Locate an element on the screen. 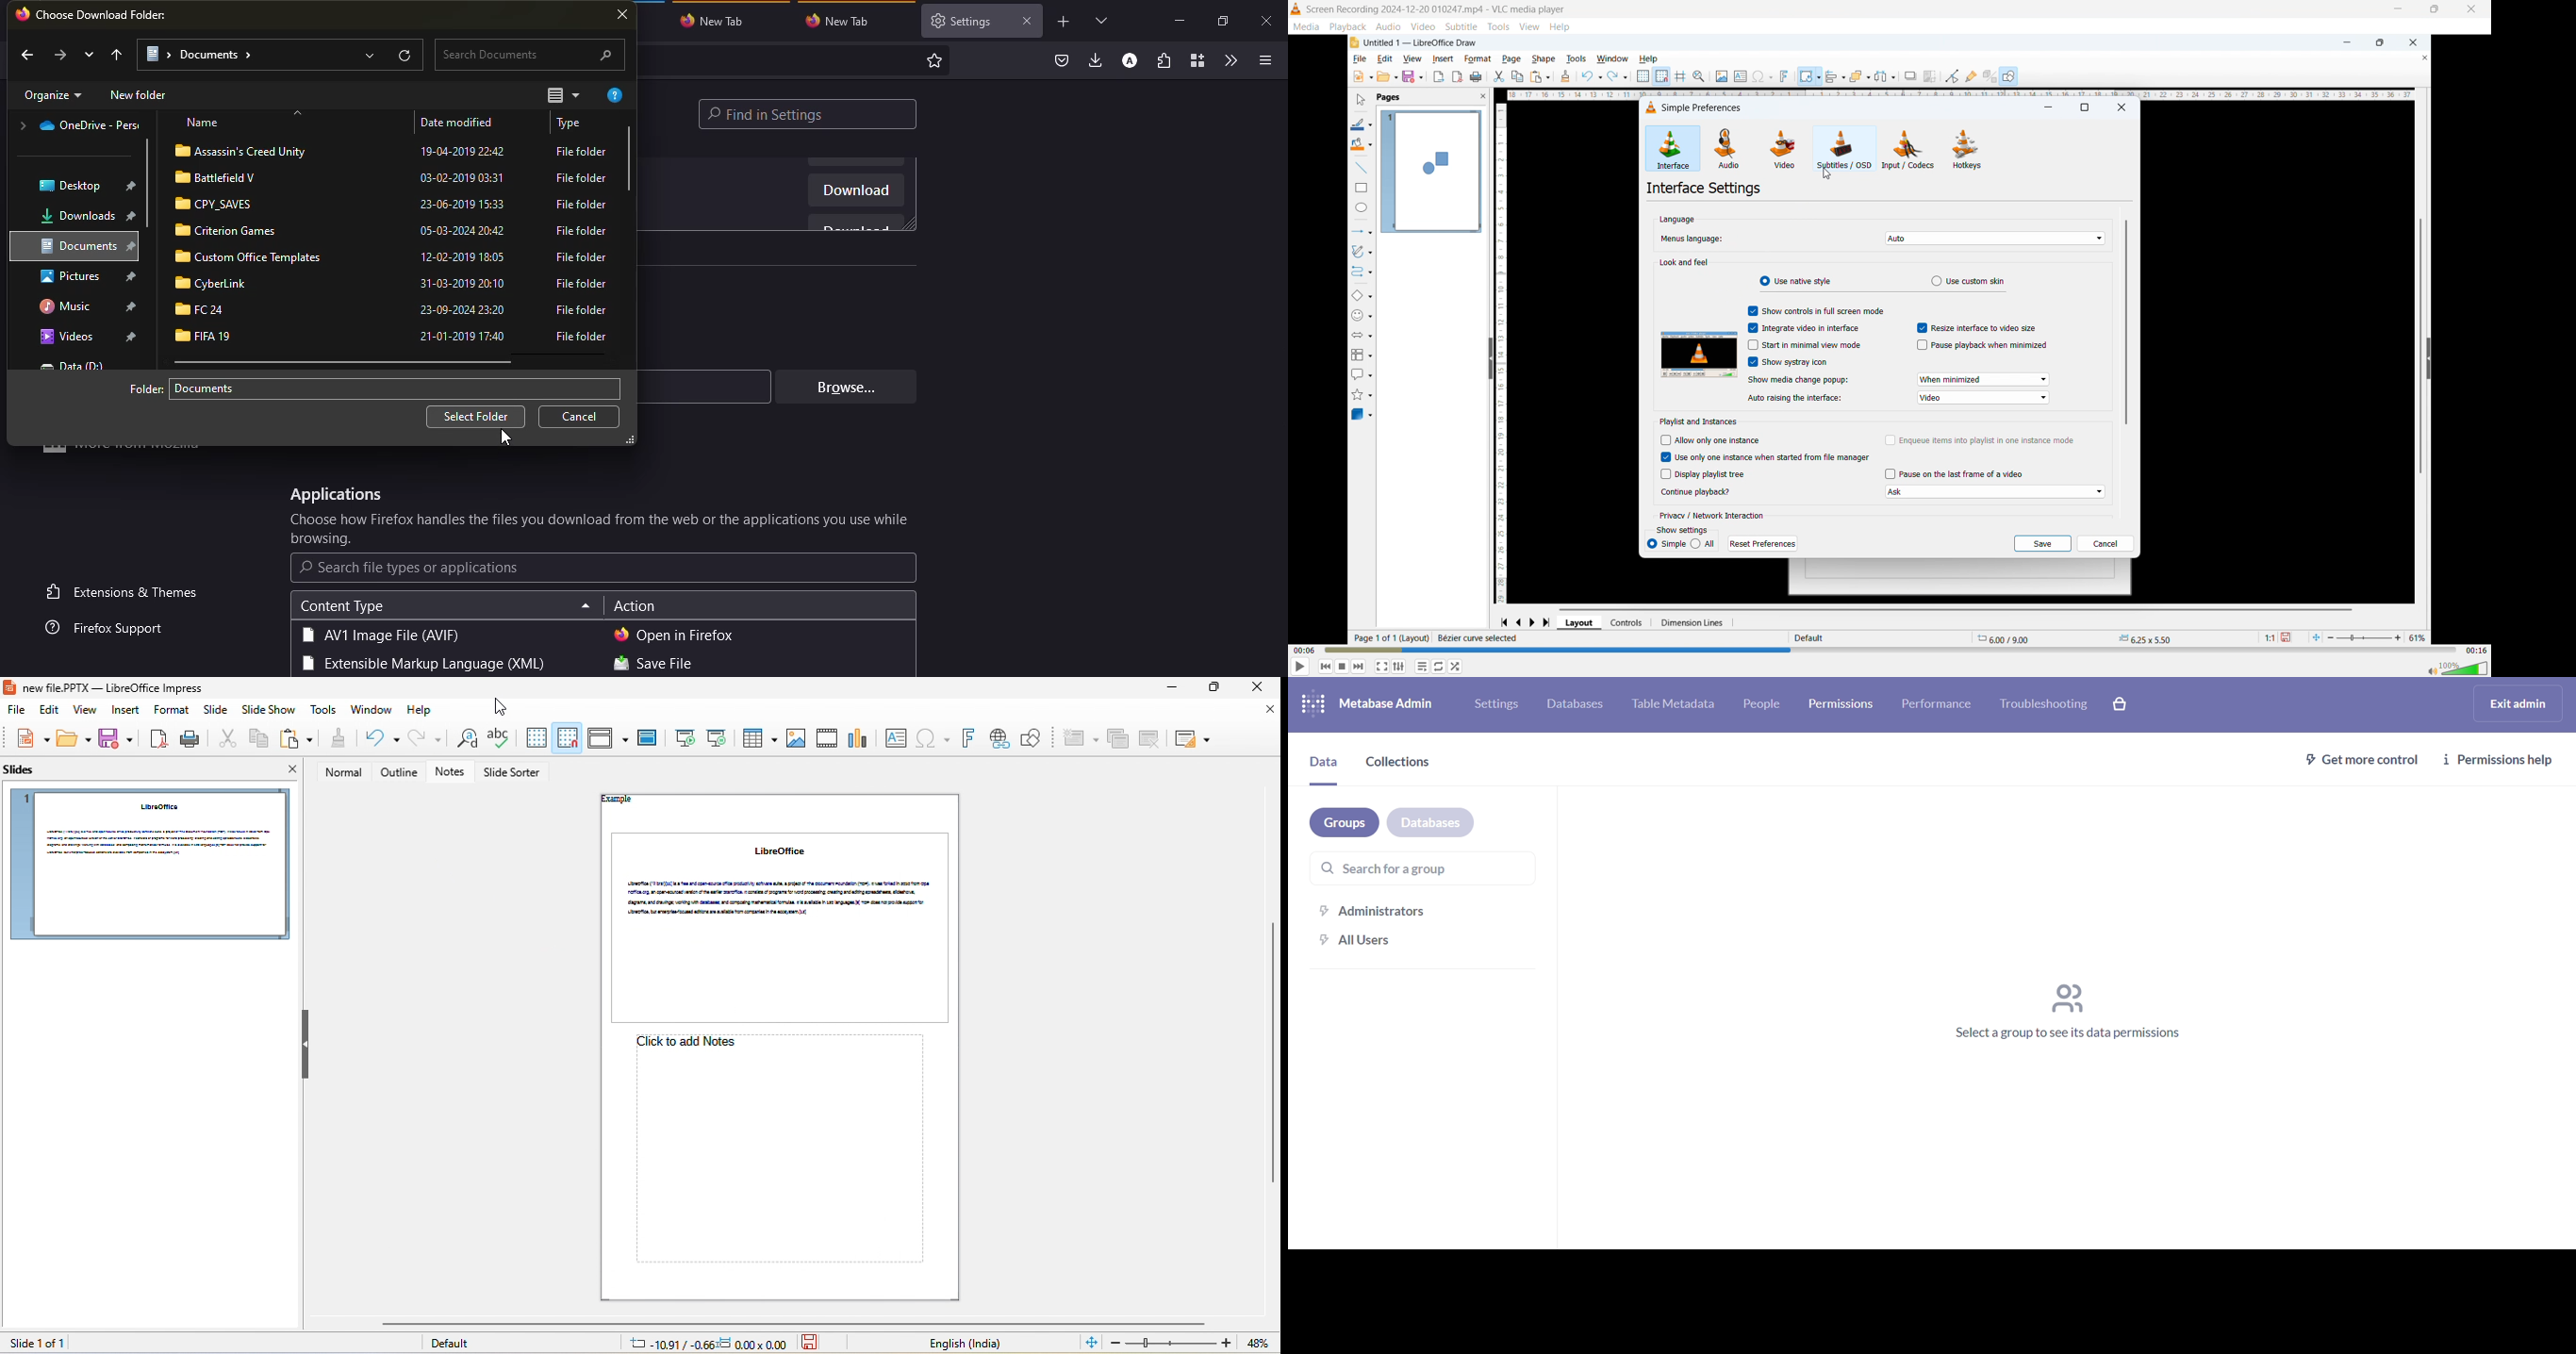  start from current slide is located at coordinates (716, 737).